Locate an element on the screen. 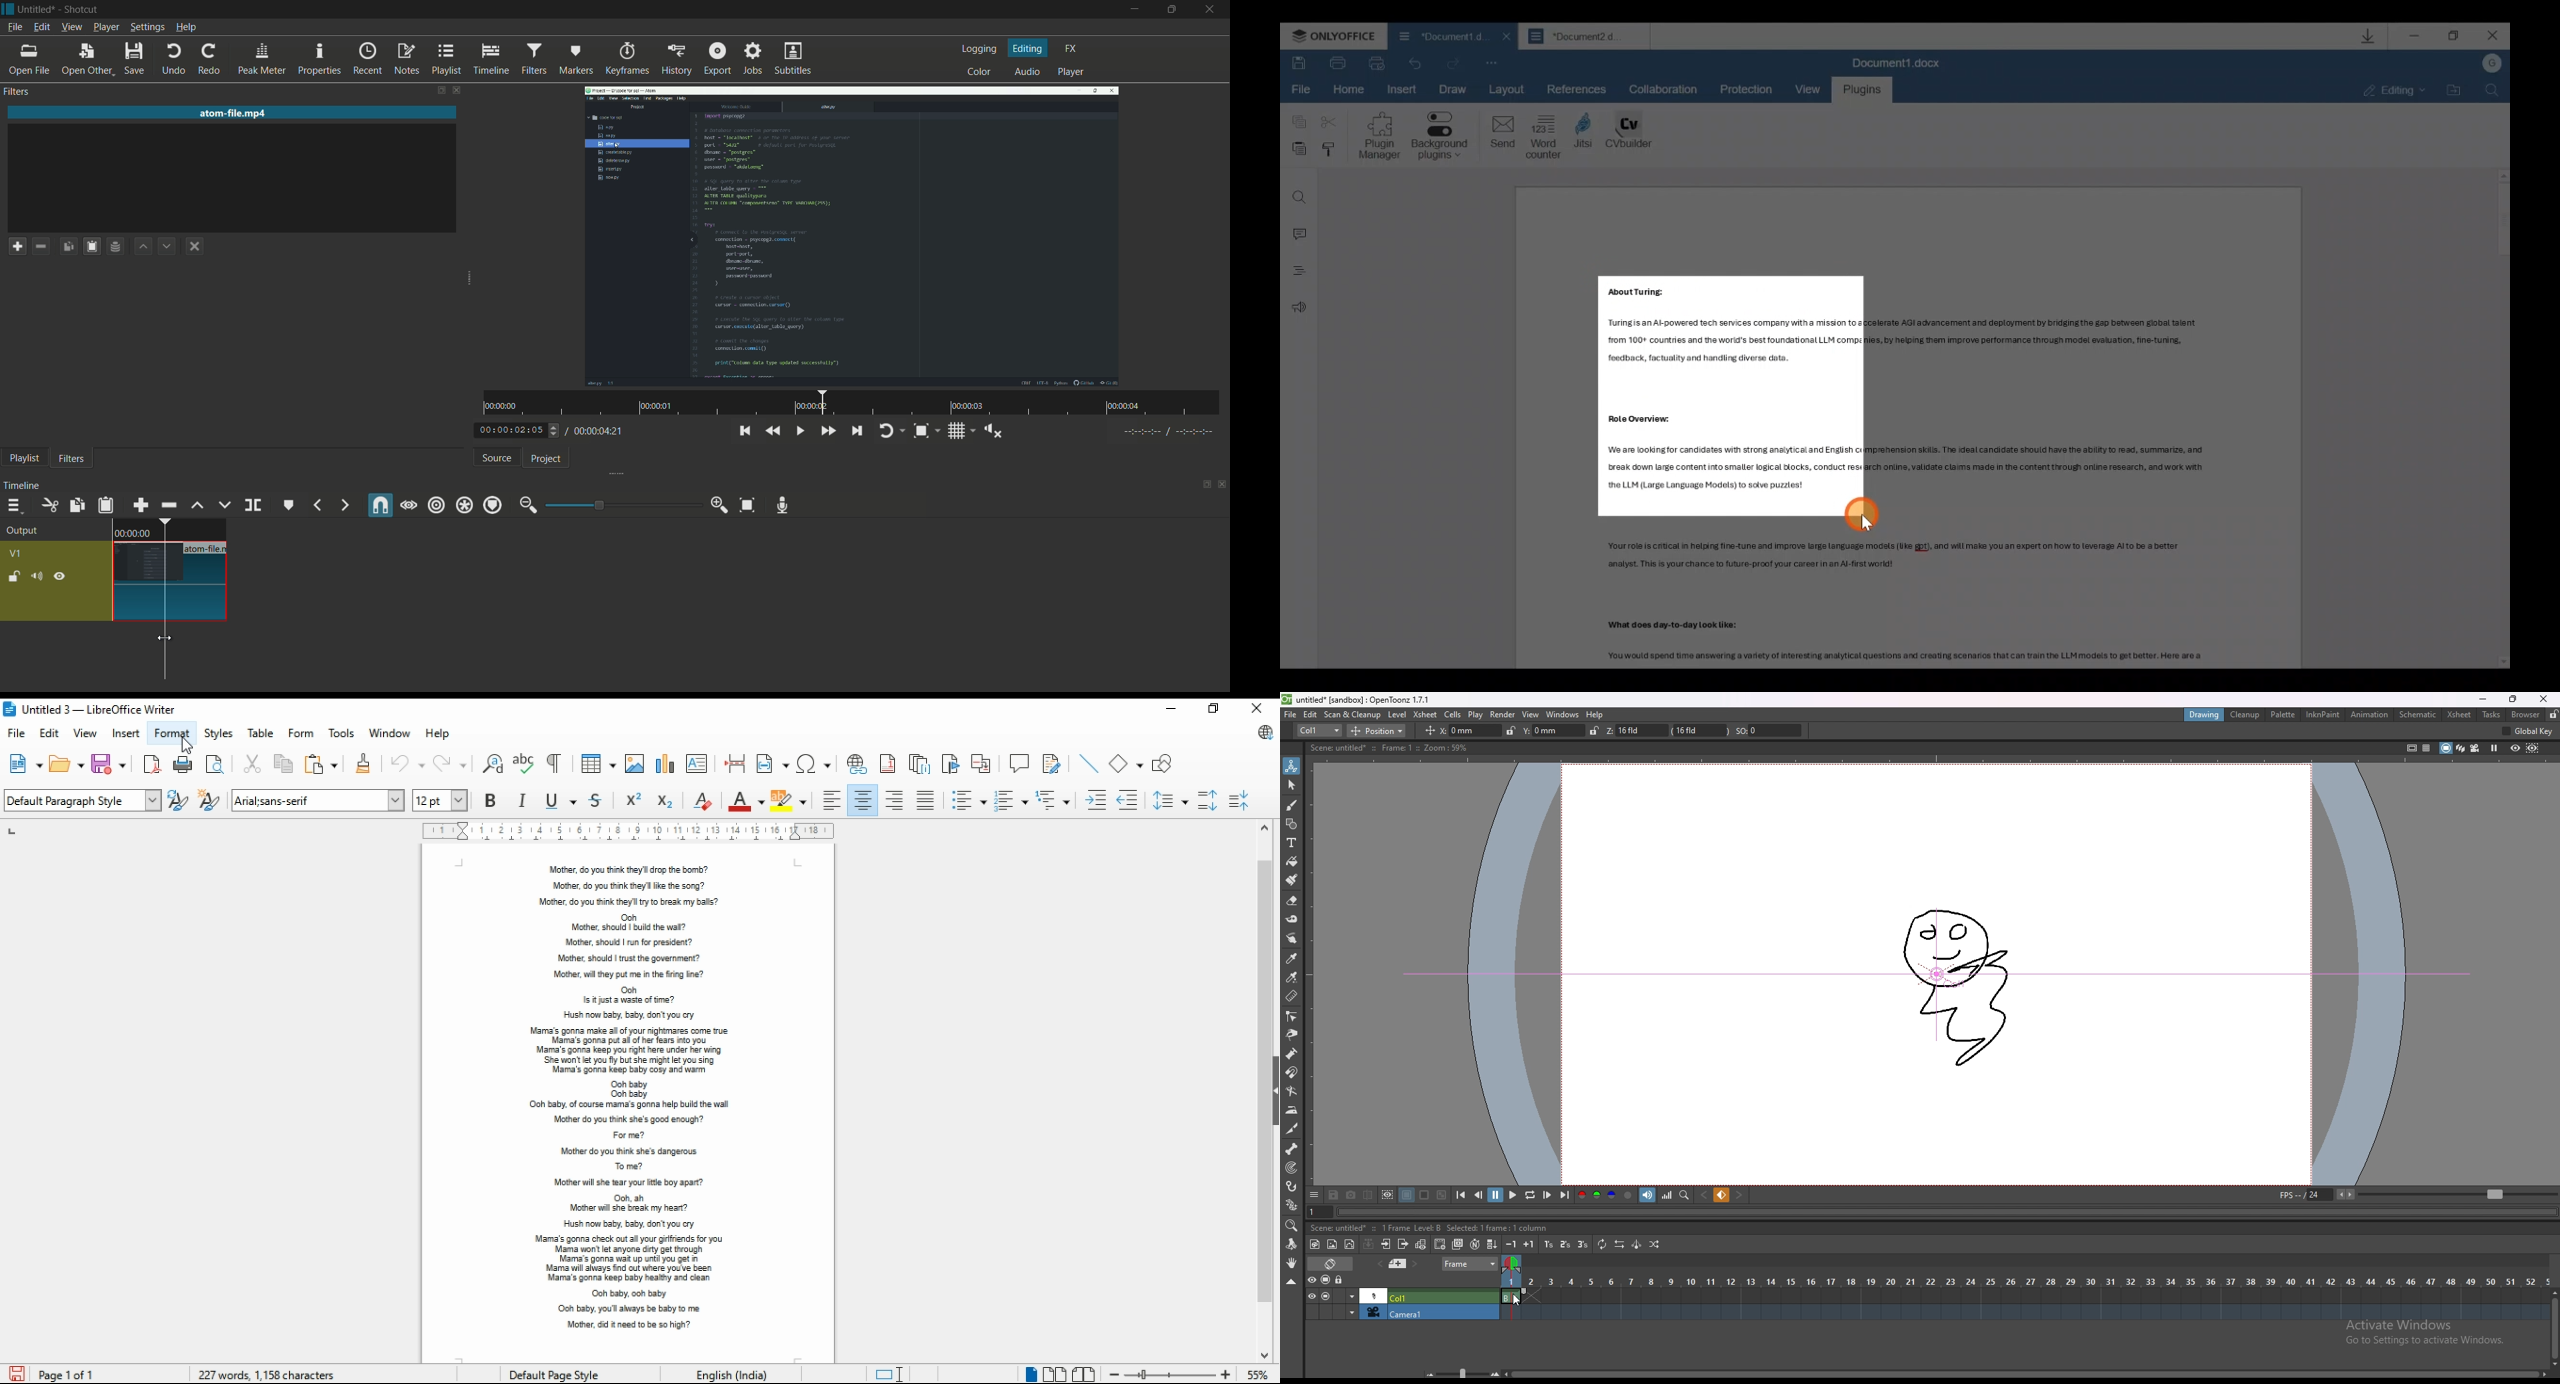 Image resolution: width=2576 pixels, height=1400 pixels. save is located at coordinates (110, 763).